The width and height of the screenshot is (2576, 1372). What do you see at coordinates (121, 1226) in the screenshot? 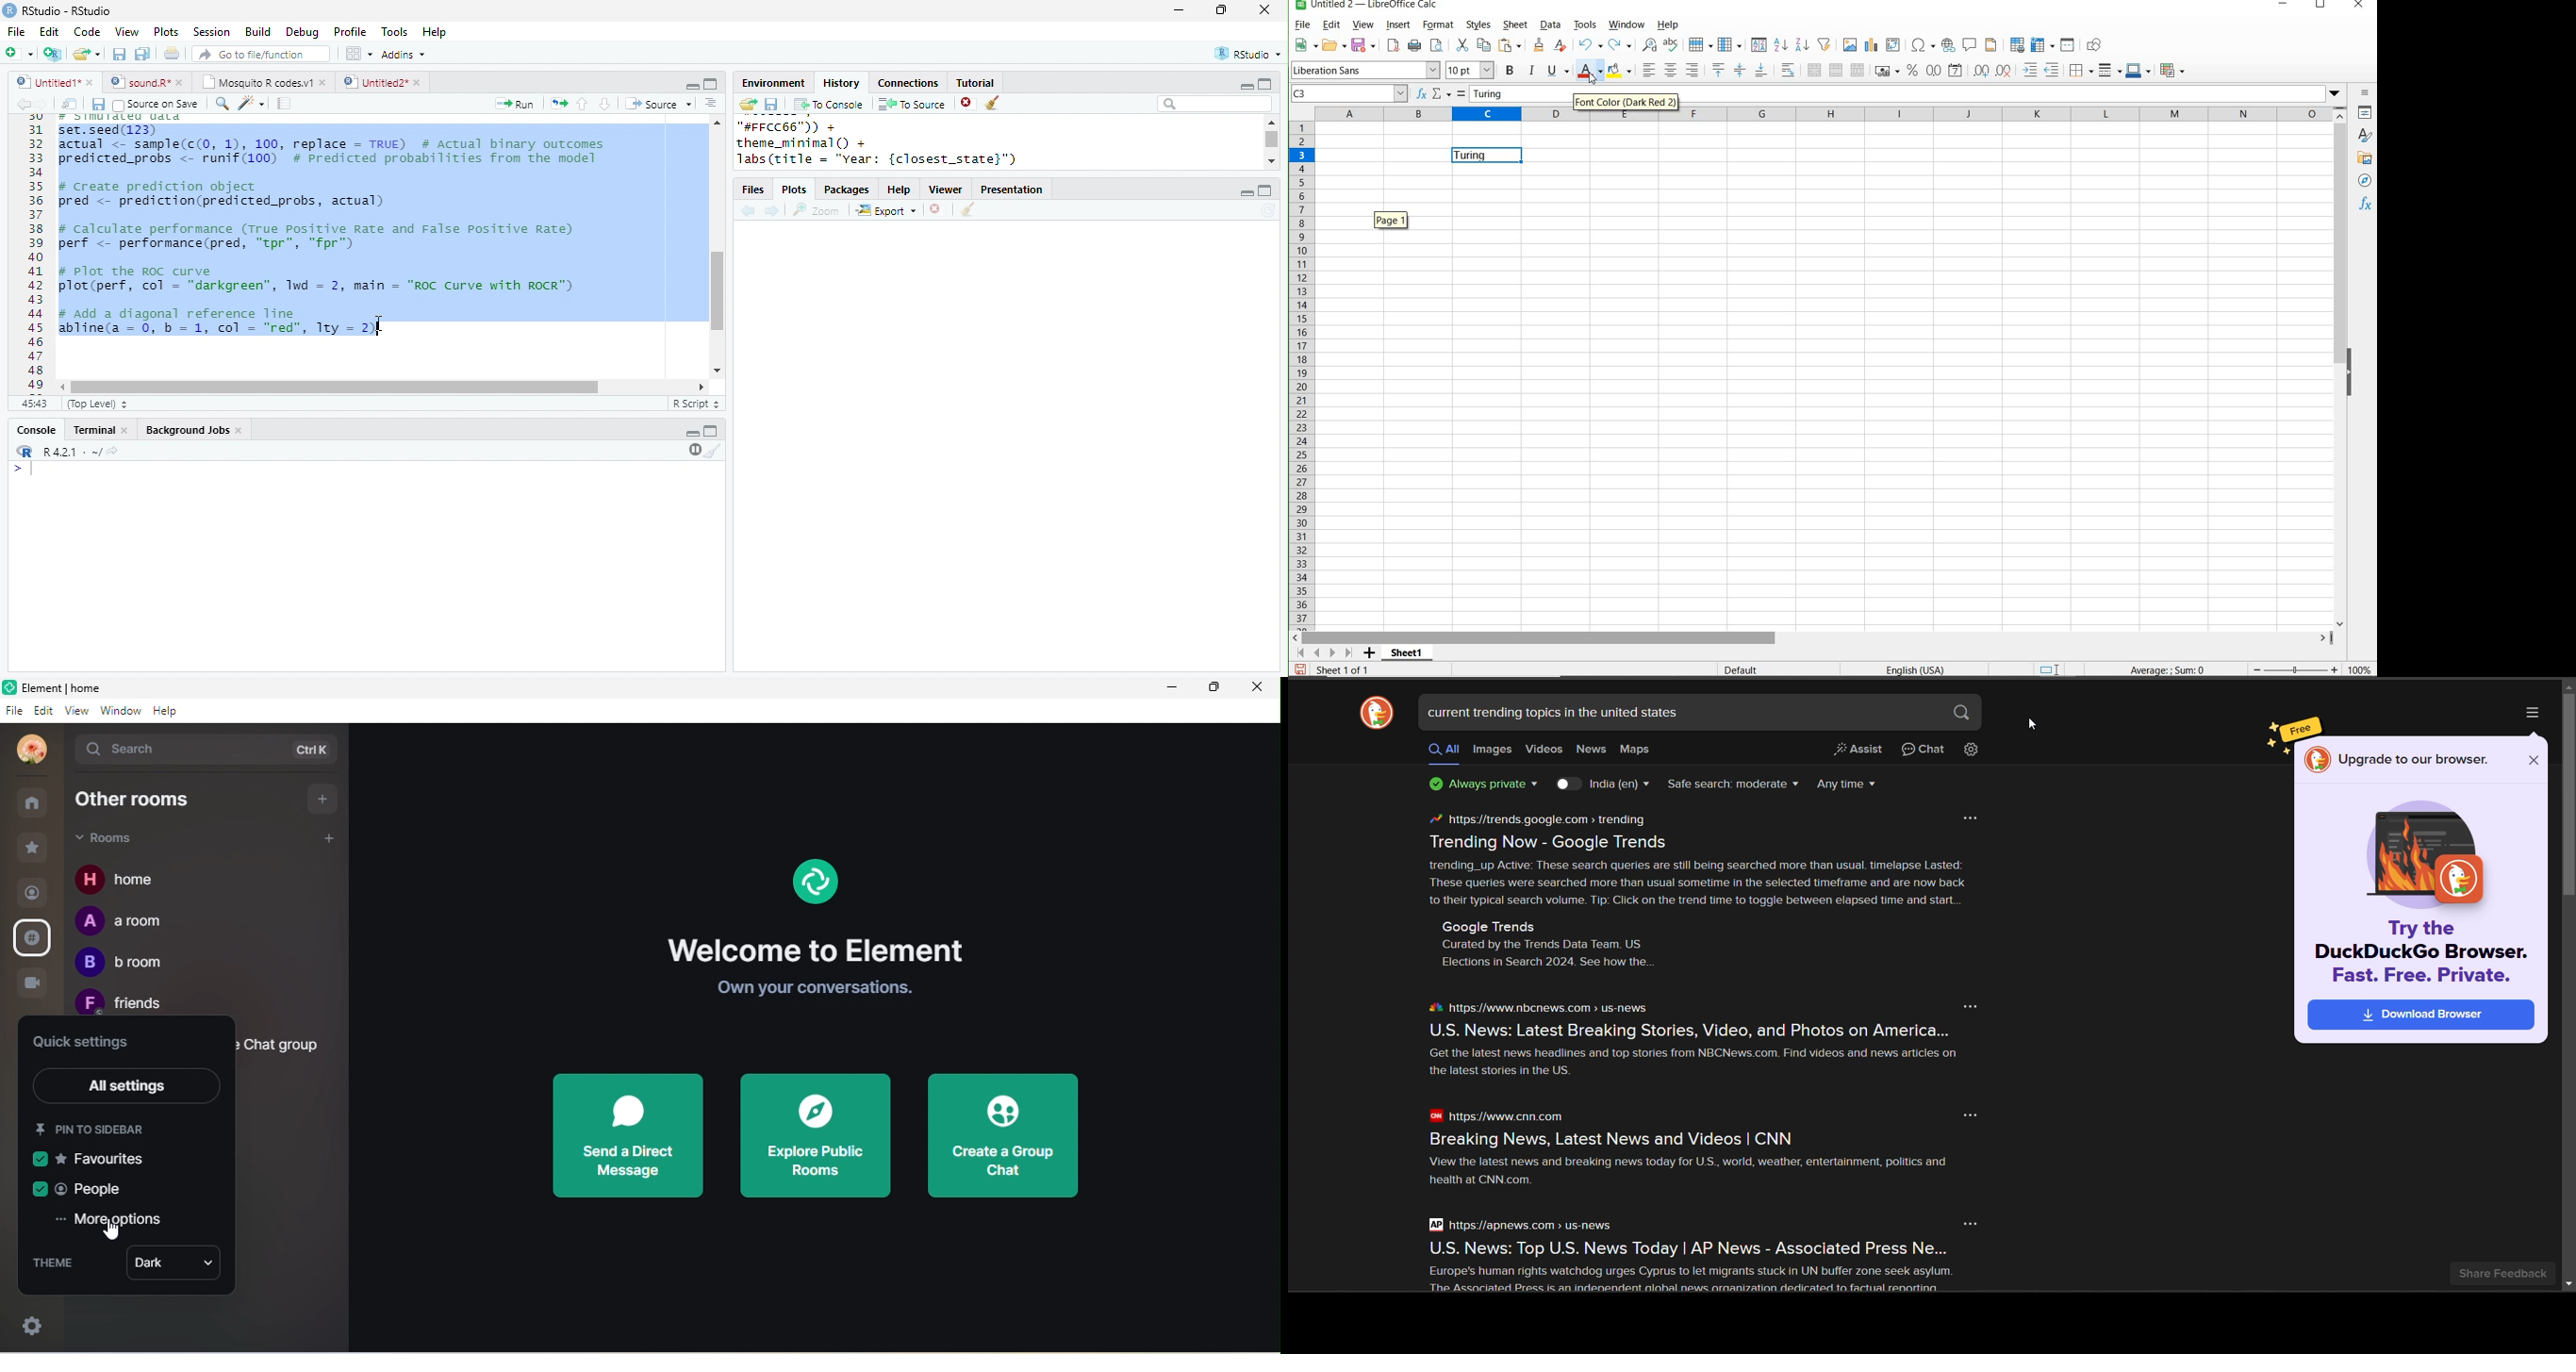
I see `more option` at bounding box center [121, 1226].